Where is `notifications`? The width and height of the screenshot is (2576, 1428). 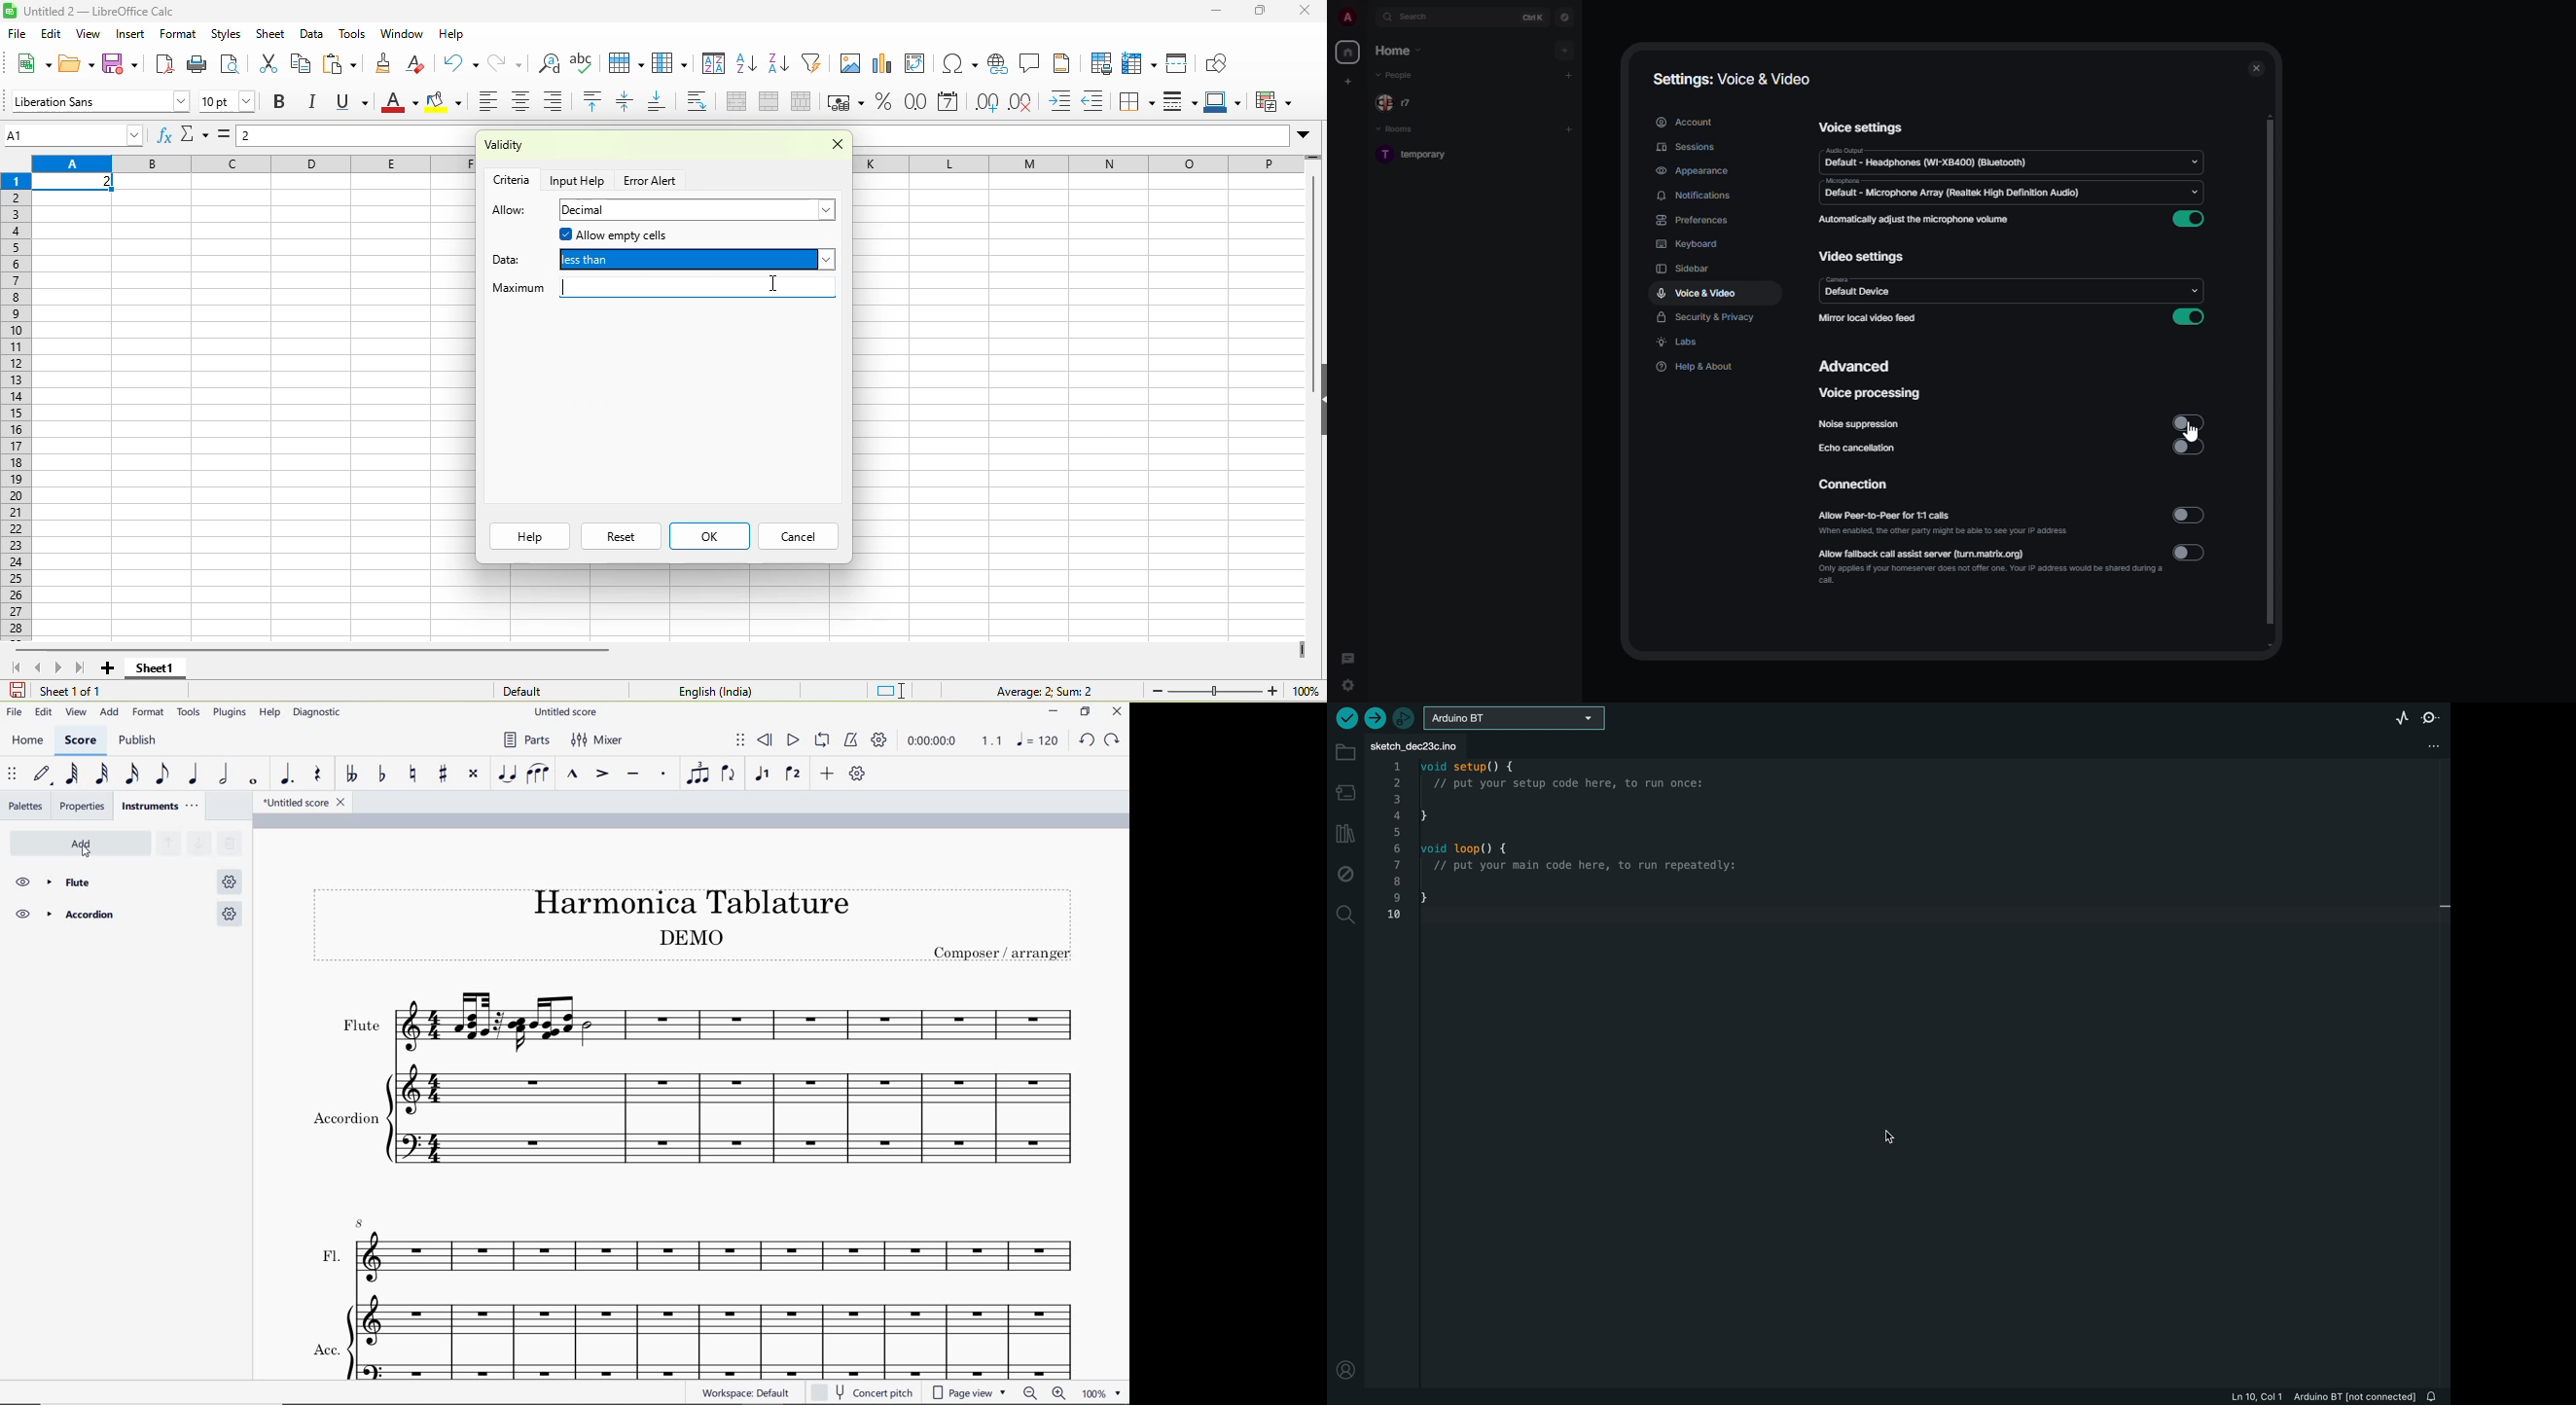
notifications is located at coordinates (1702, 195).